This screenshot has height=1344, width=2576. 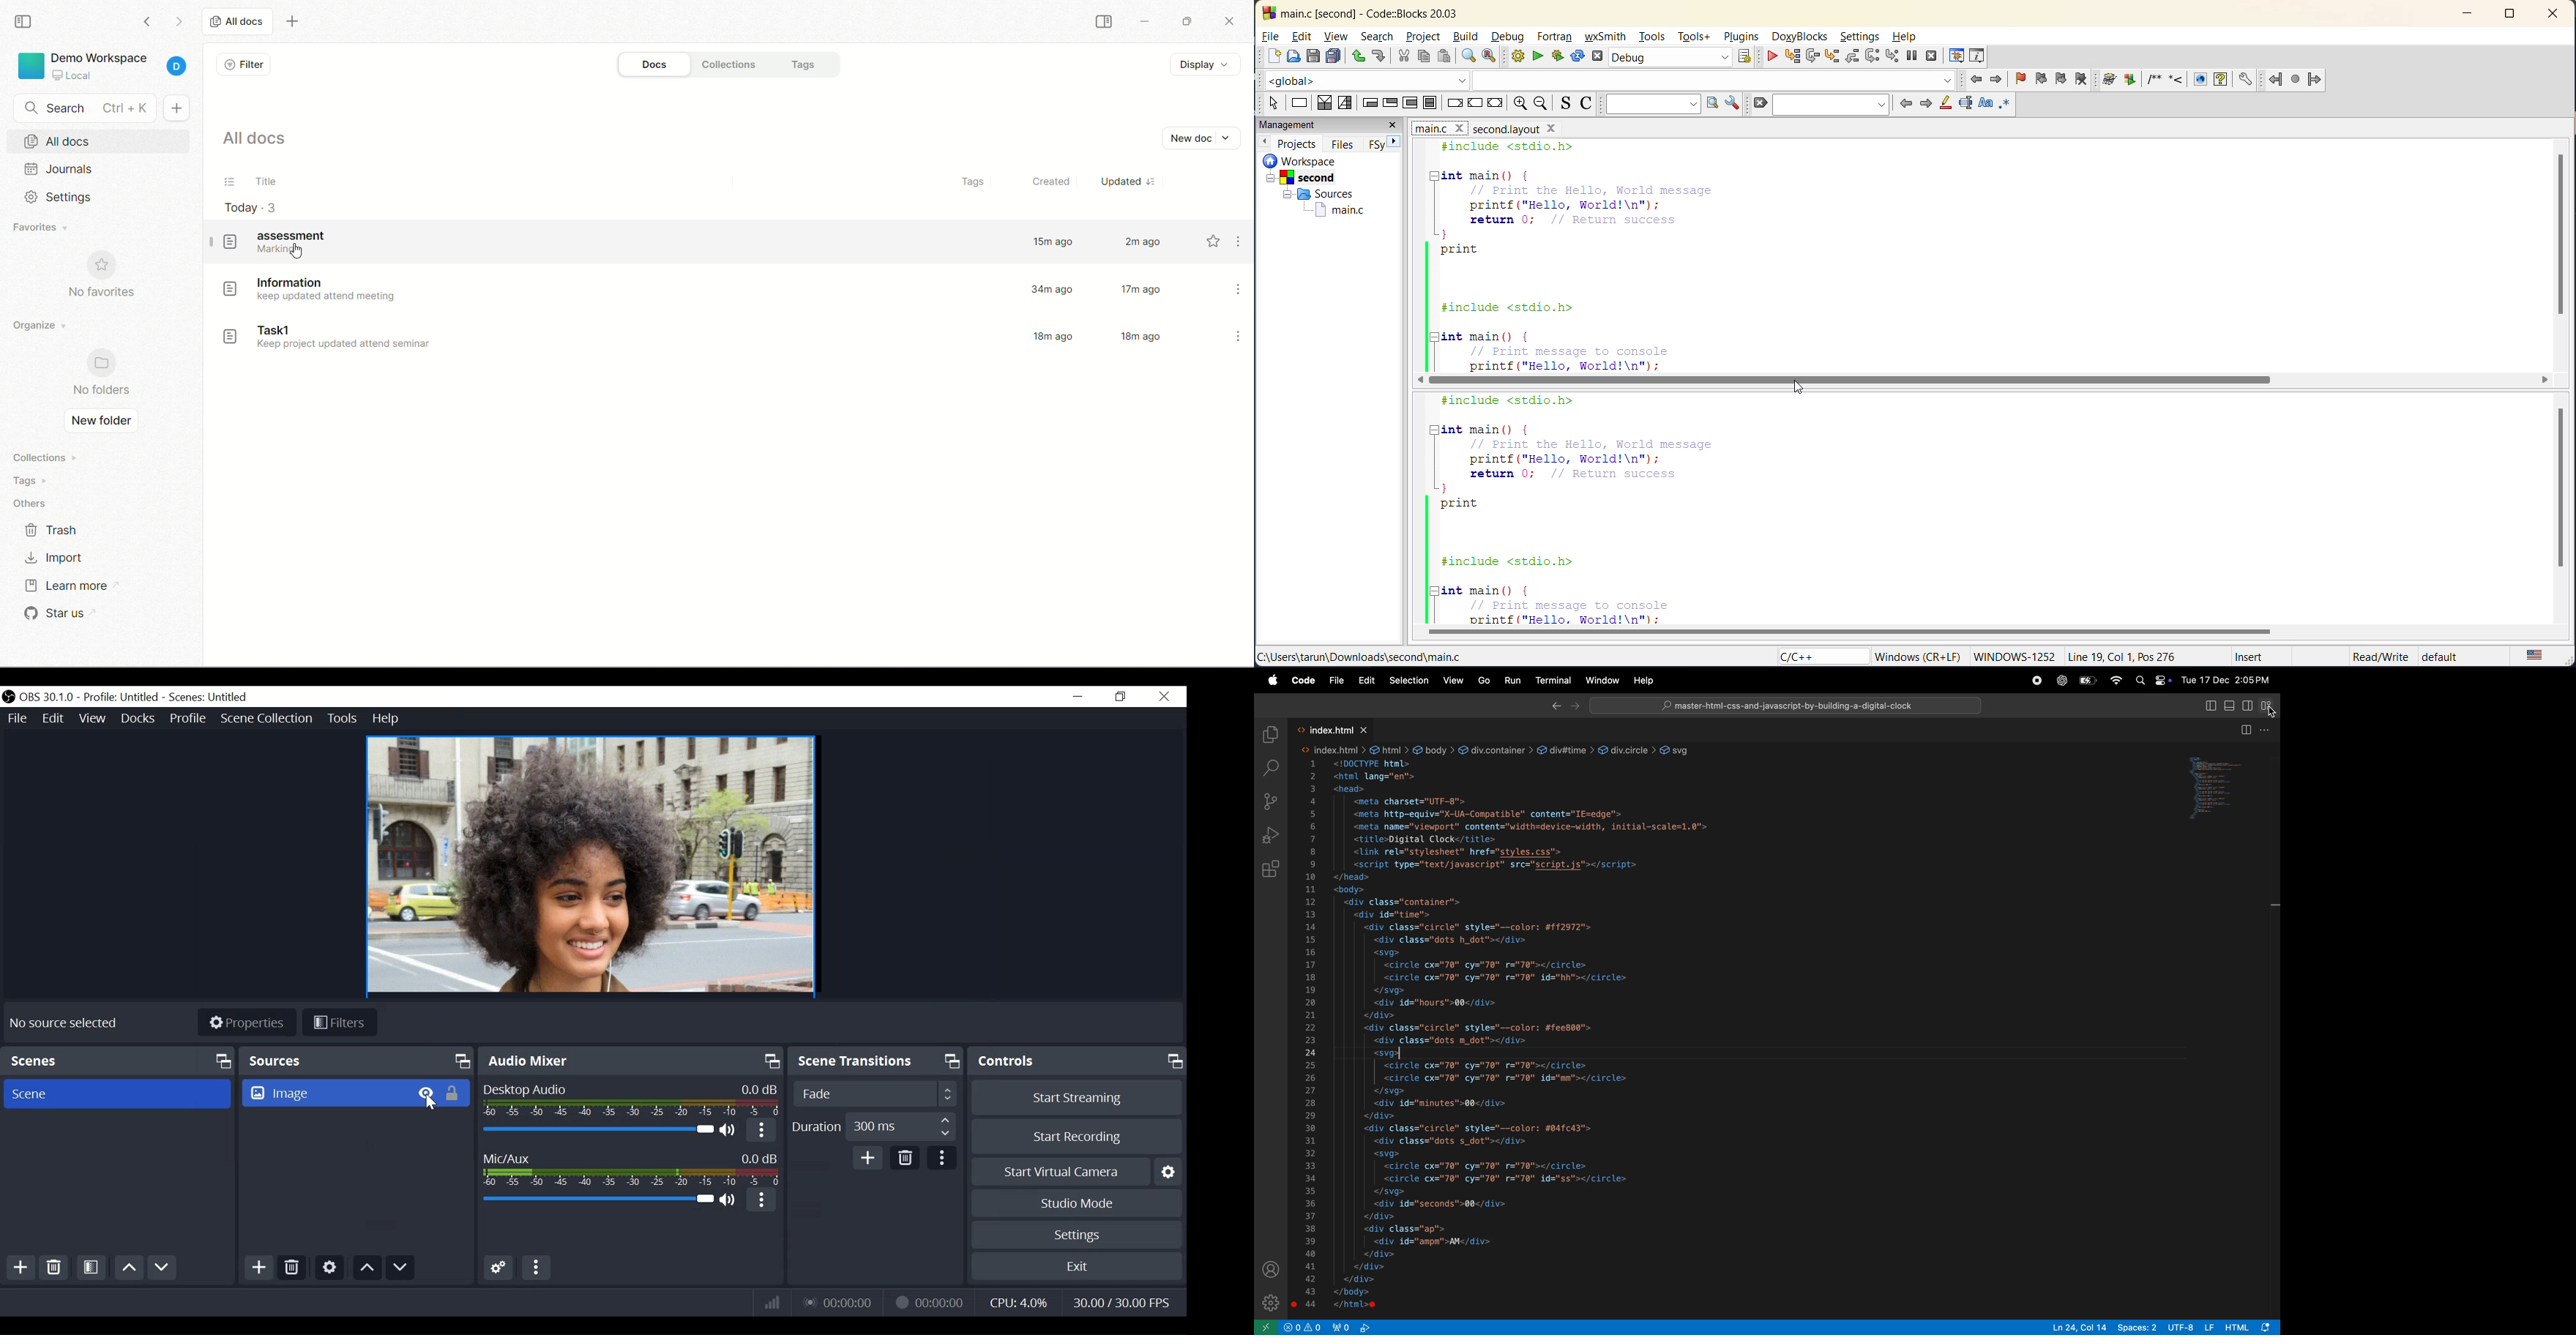 I want to click on journals, so click(x=60, y=168).